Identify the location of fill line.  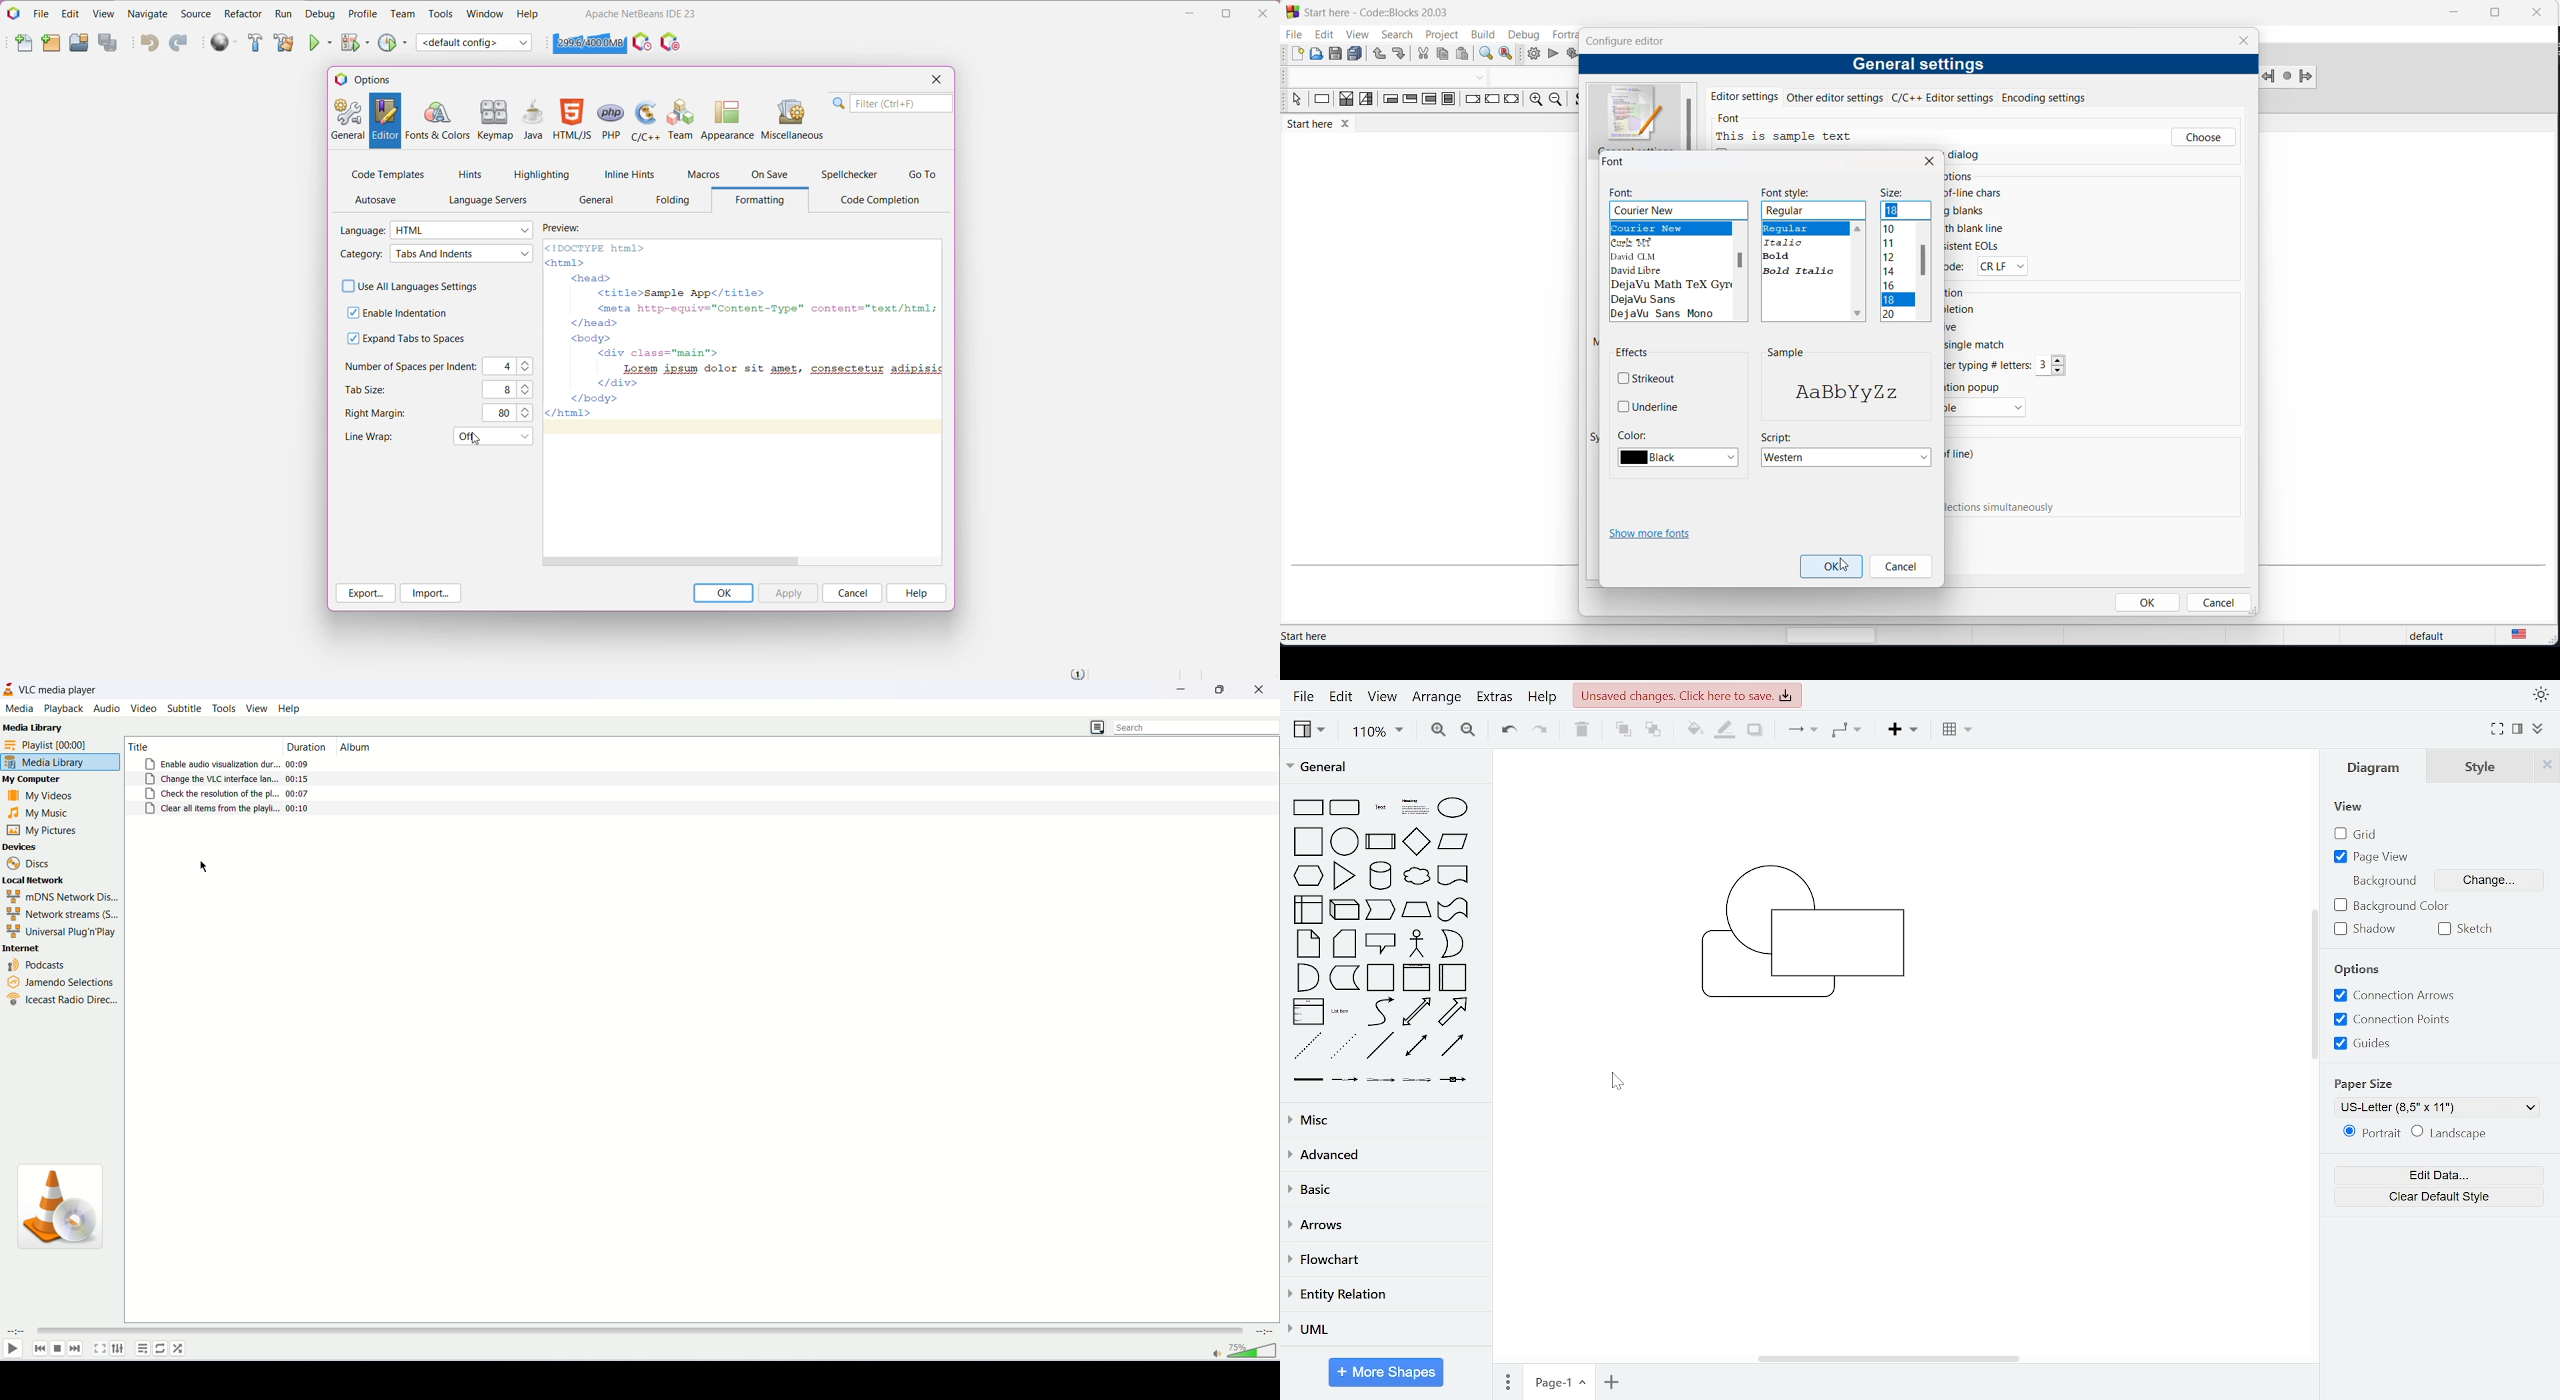
(1726, 731).